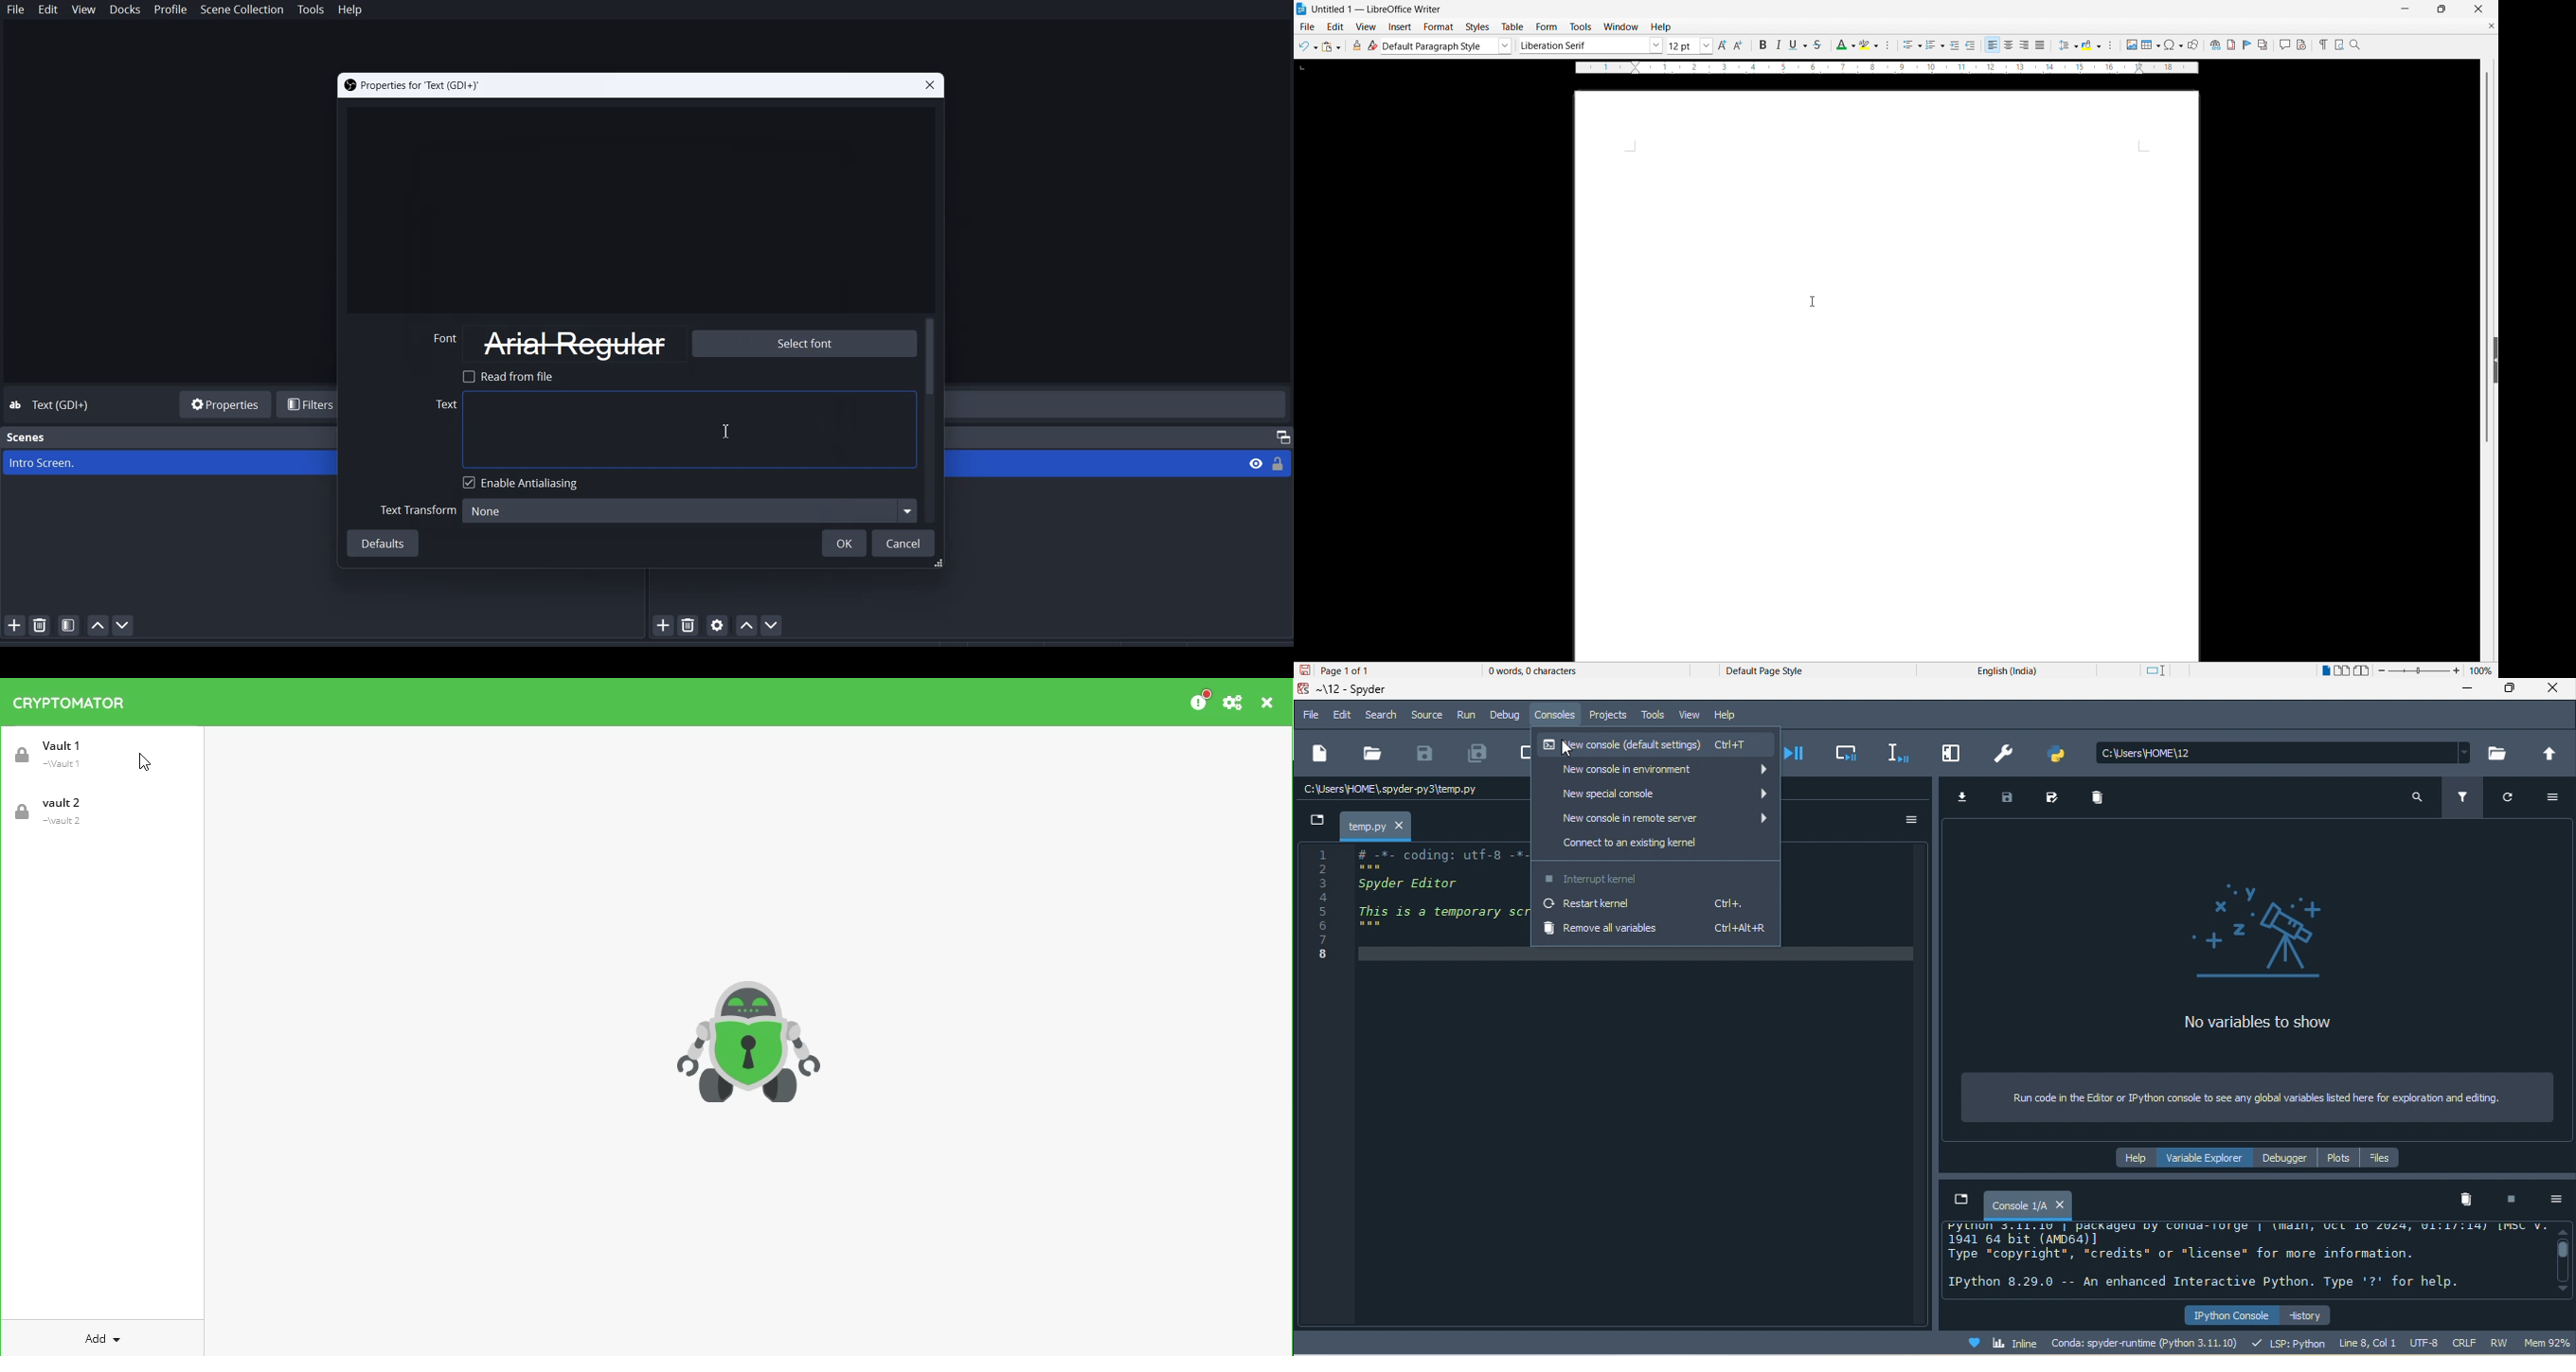  What do you see at coordinates (1911, 820) in the screenshot?
I see `option` at bounding box center [1911, 820].